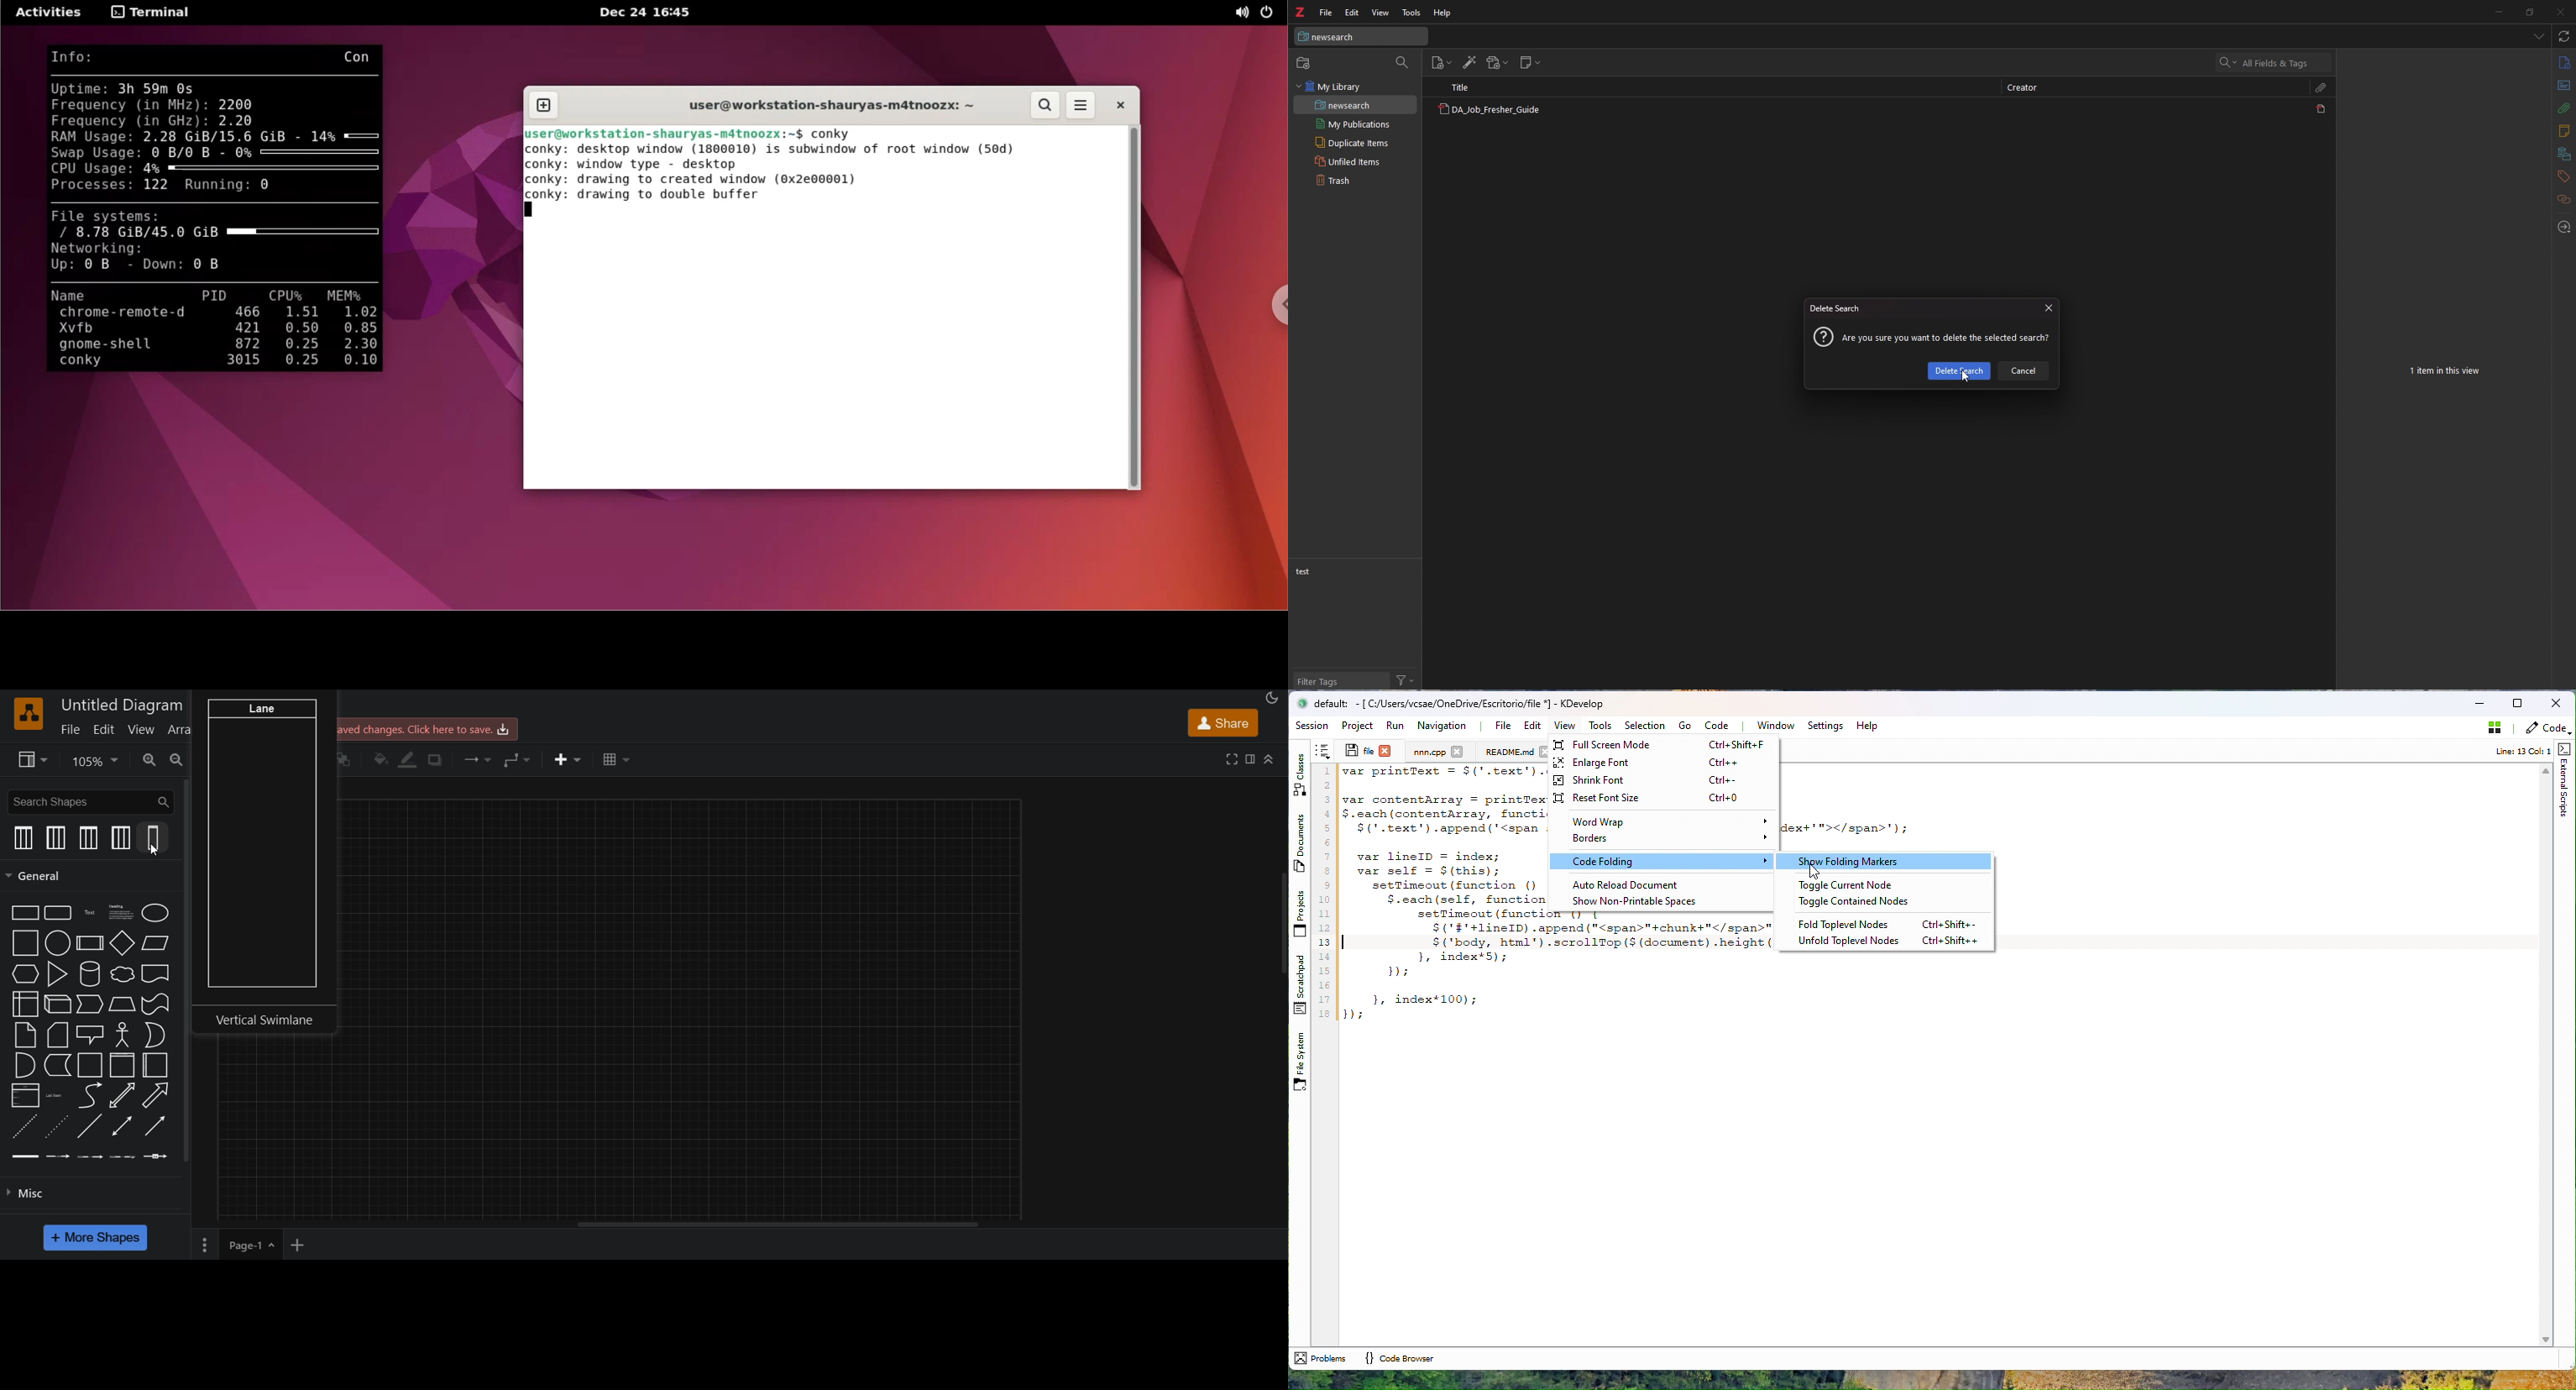  Describe the element at coordinates (21, 1127) in the screenshot. I see `dashed line` at that location.